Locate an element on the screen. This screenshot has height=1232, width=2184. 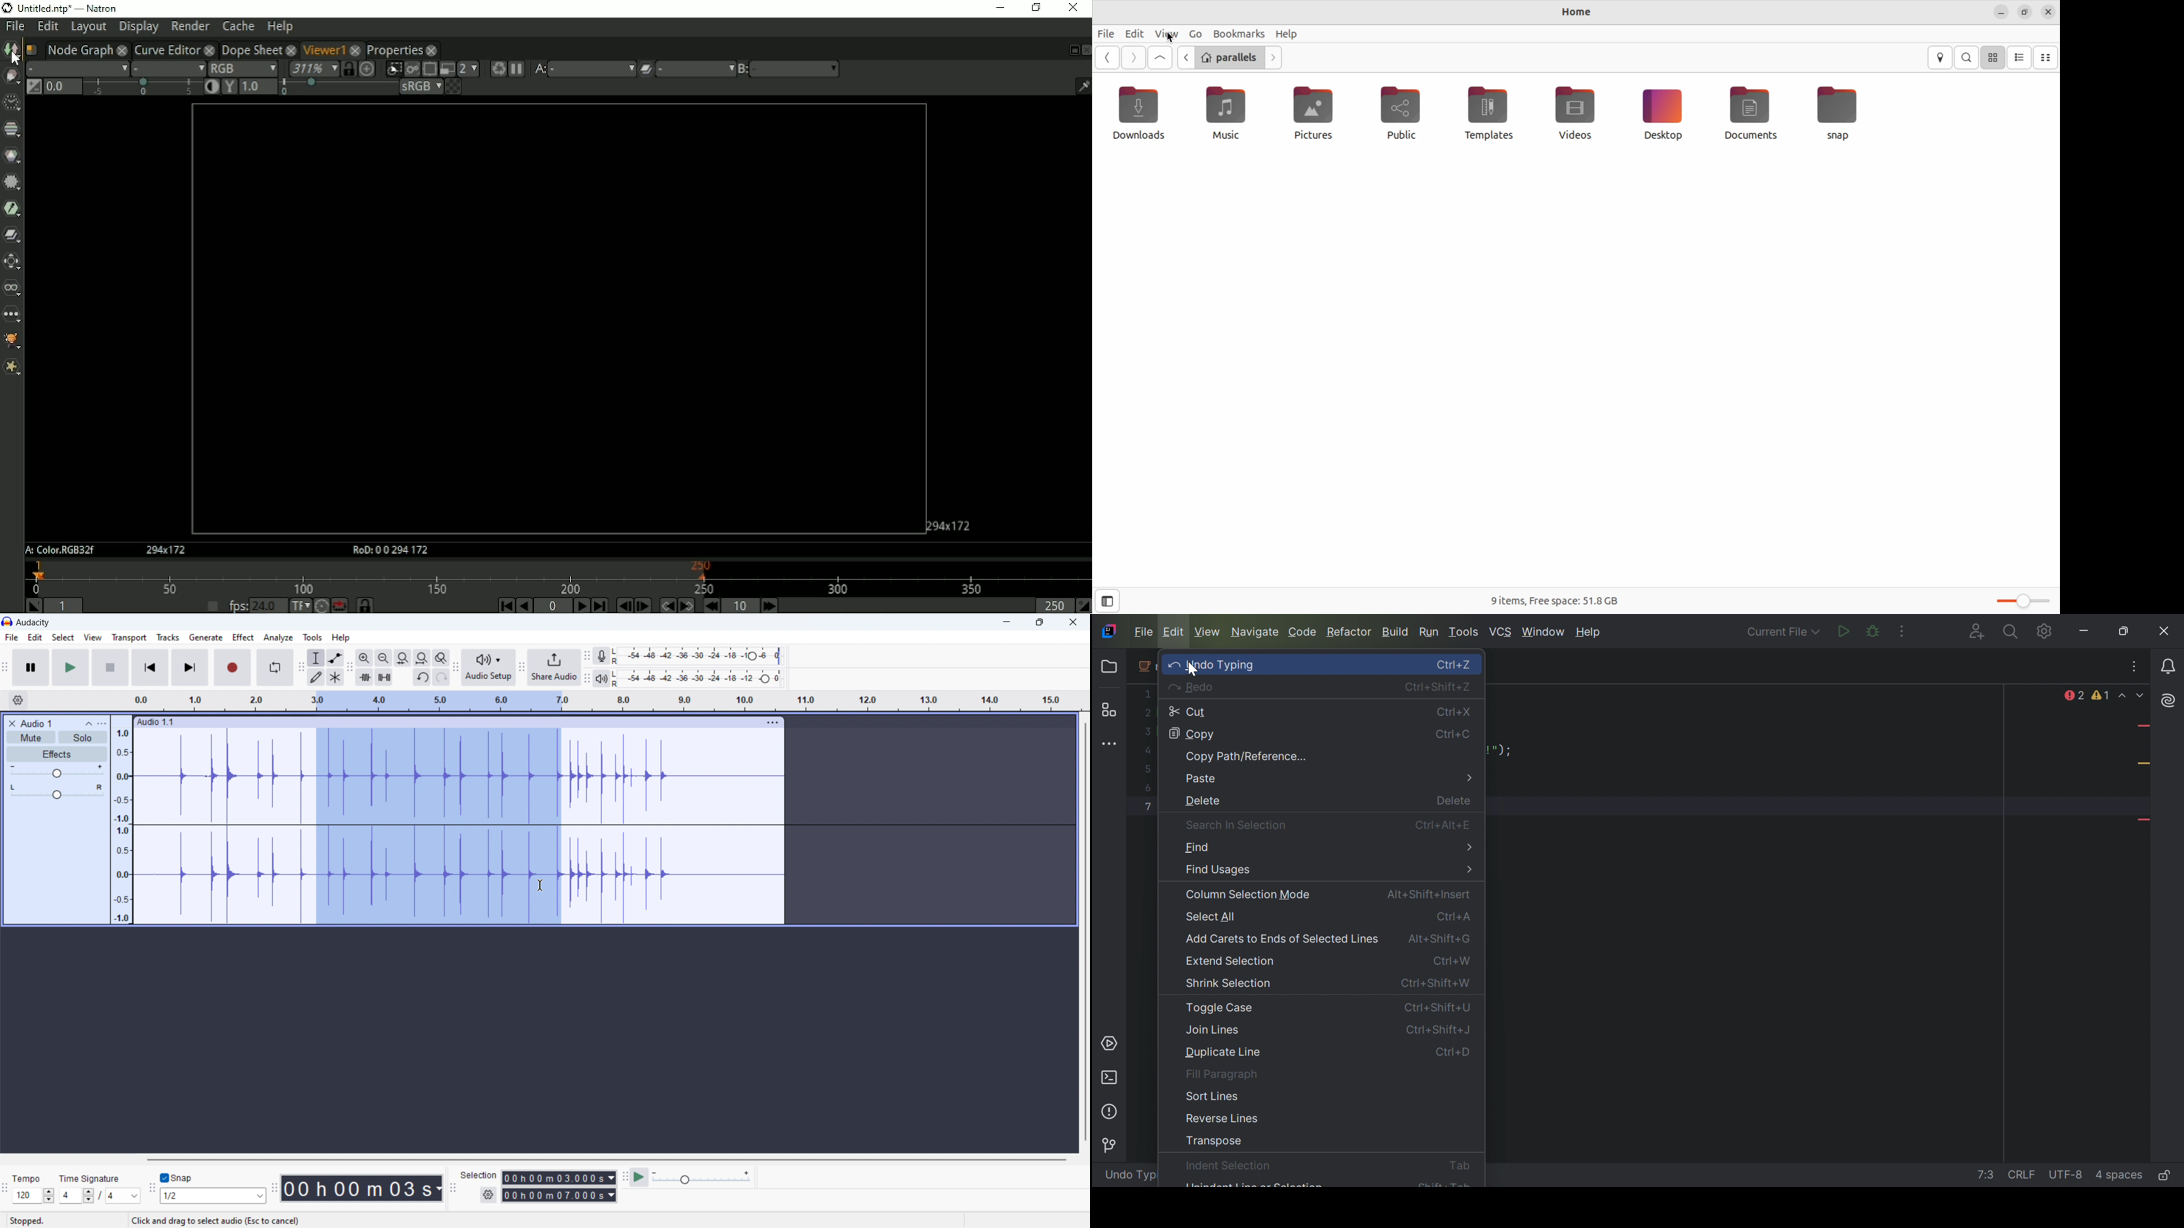
volume is located at coordinates (56, 771).